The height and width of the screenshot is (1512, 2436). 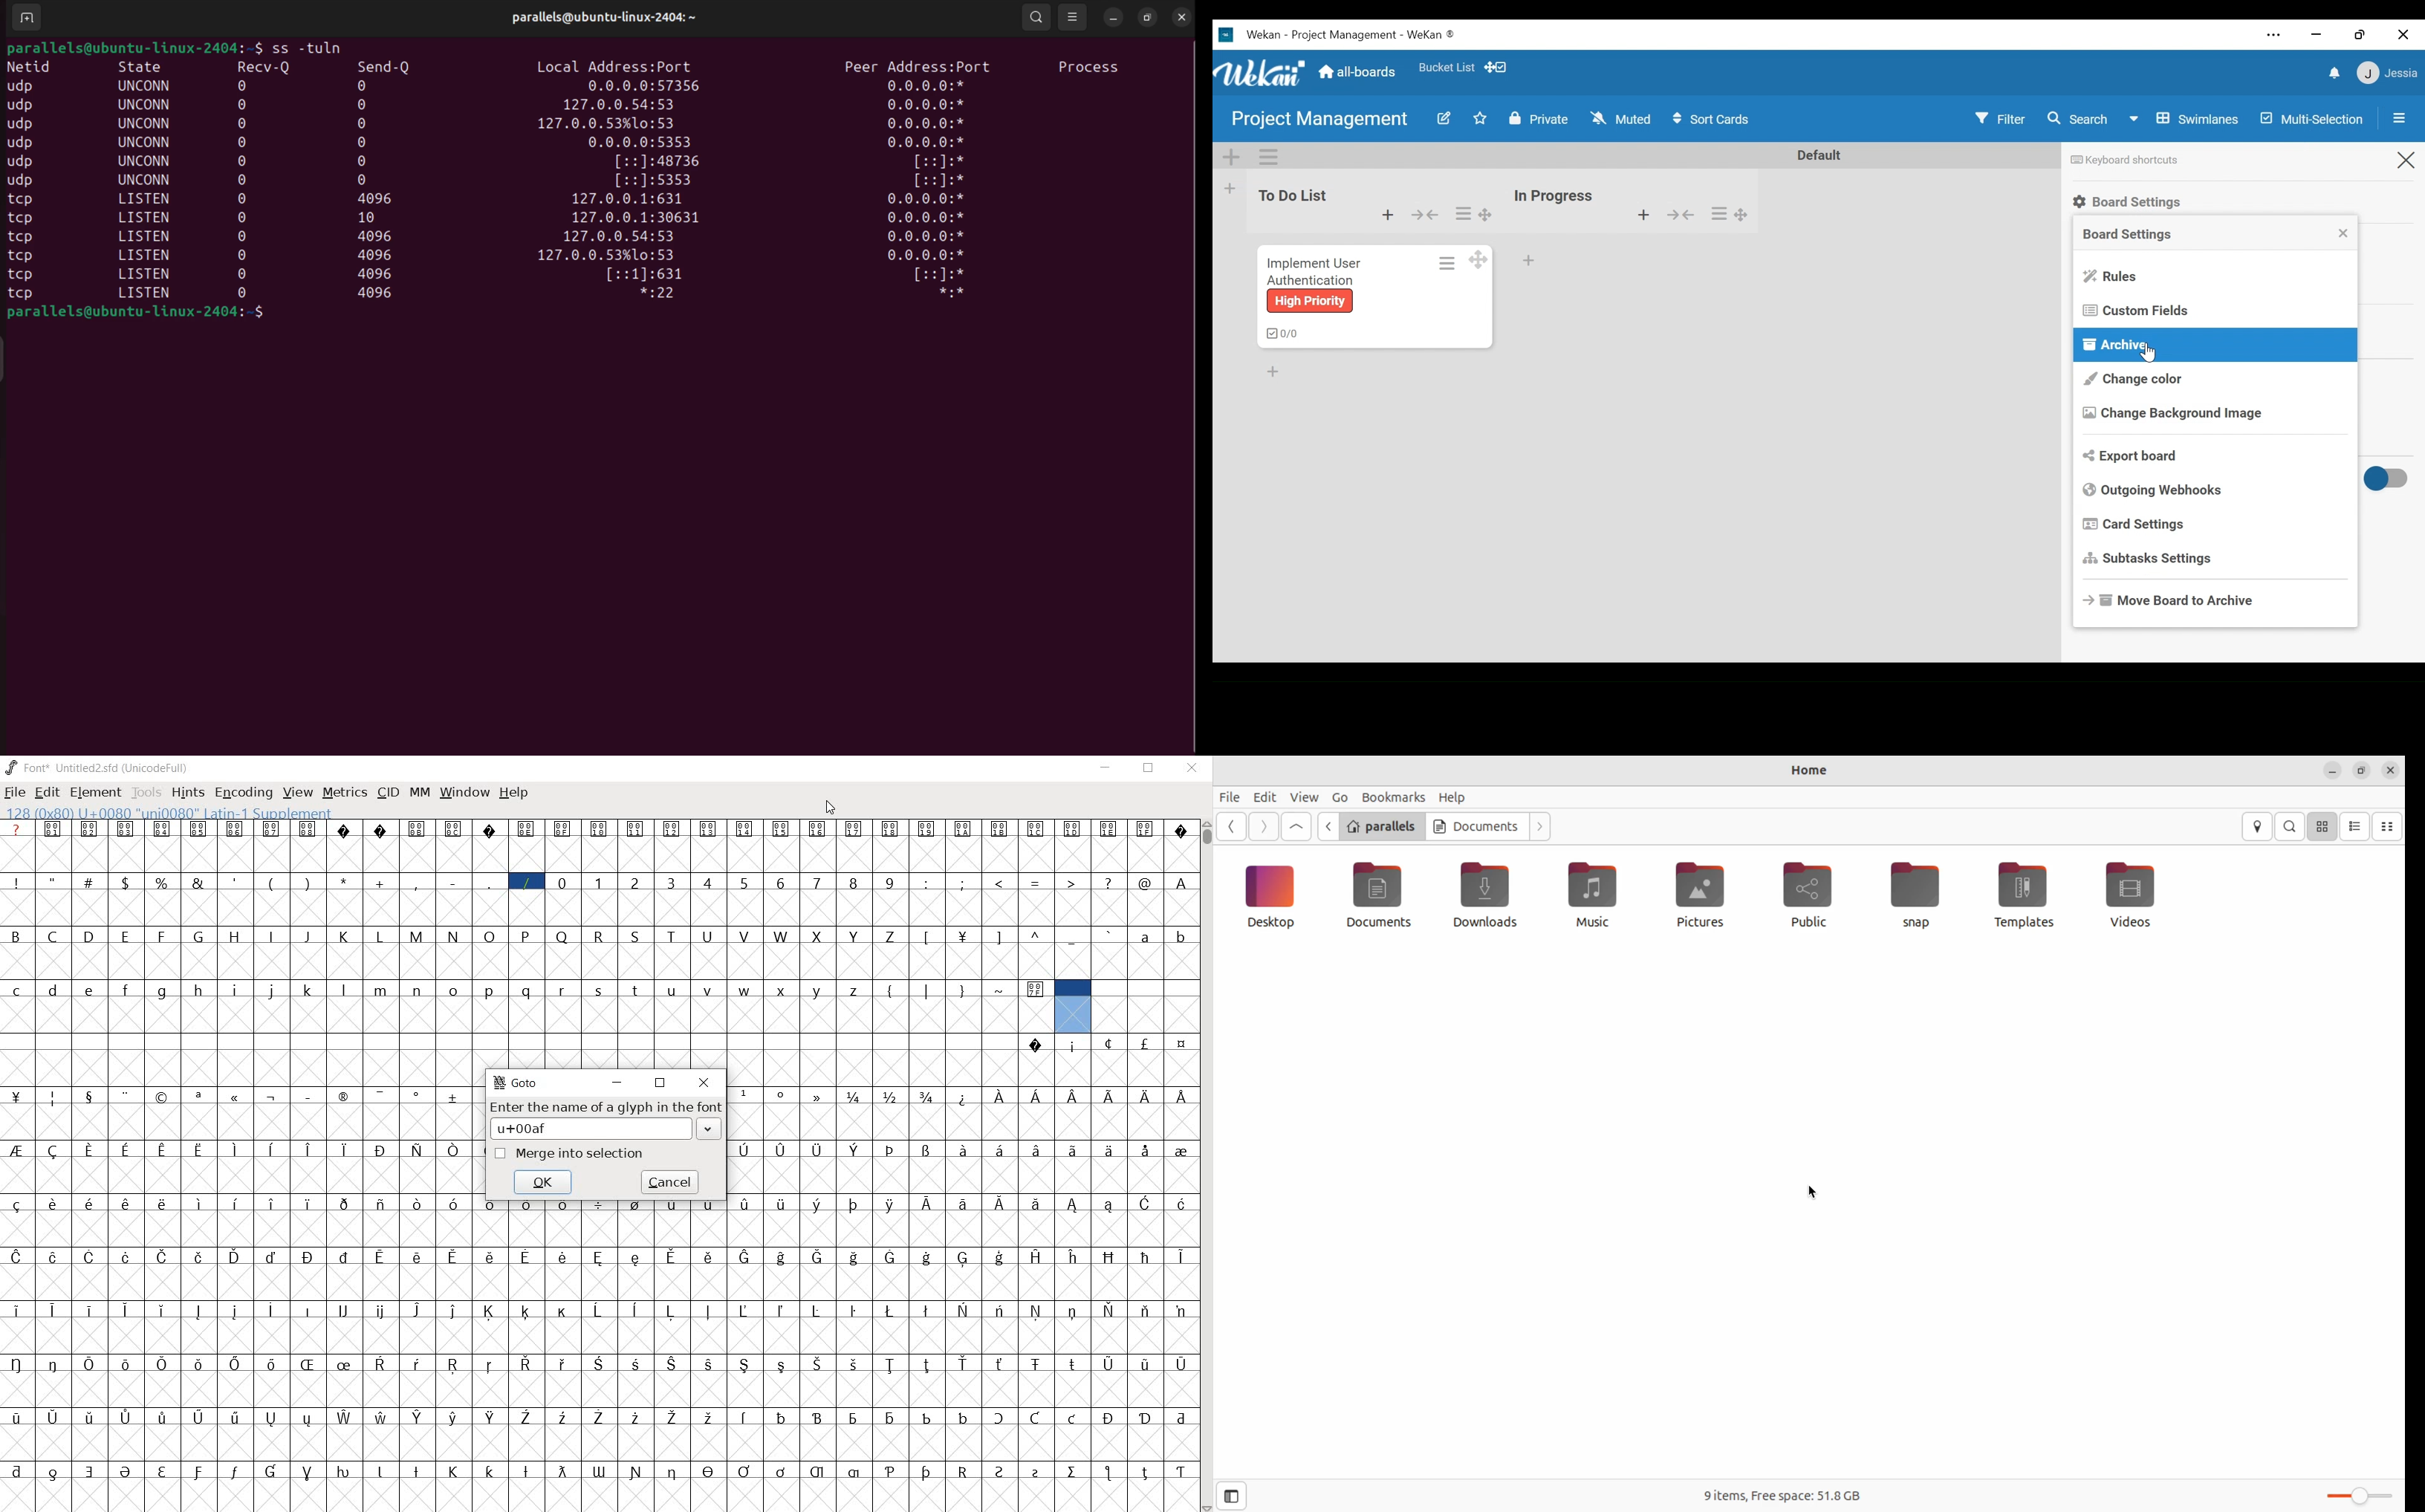 What do you see at coordinates (1001, 987) in the screenshot?
I see `~` at bounding box center [1001, 987].